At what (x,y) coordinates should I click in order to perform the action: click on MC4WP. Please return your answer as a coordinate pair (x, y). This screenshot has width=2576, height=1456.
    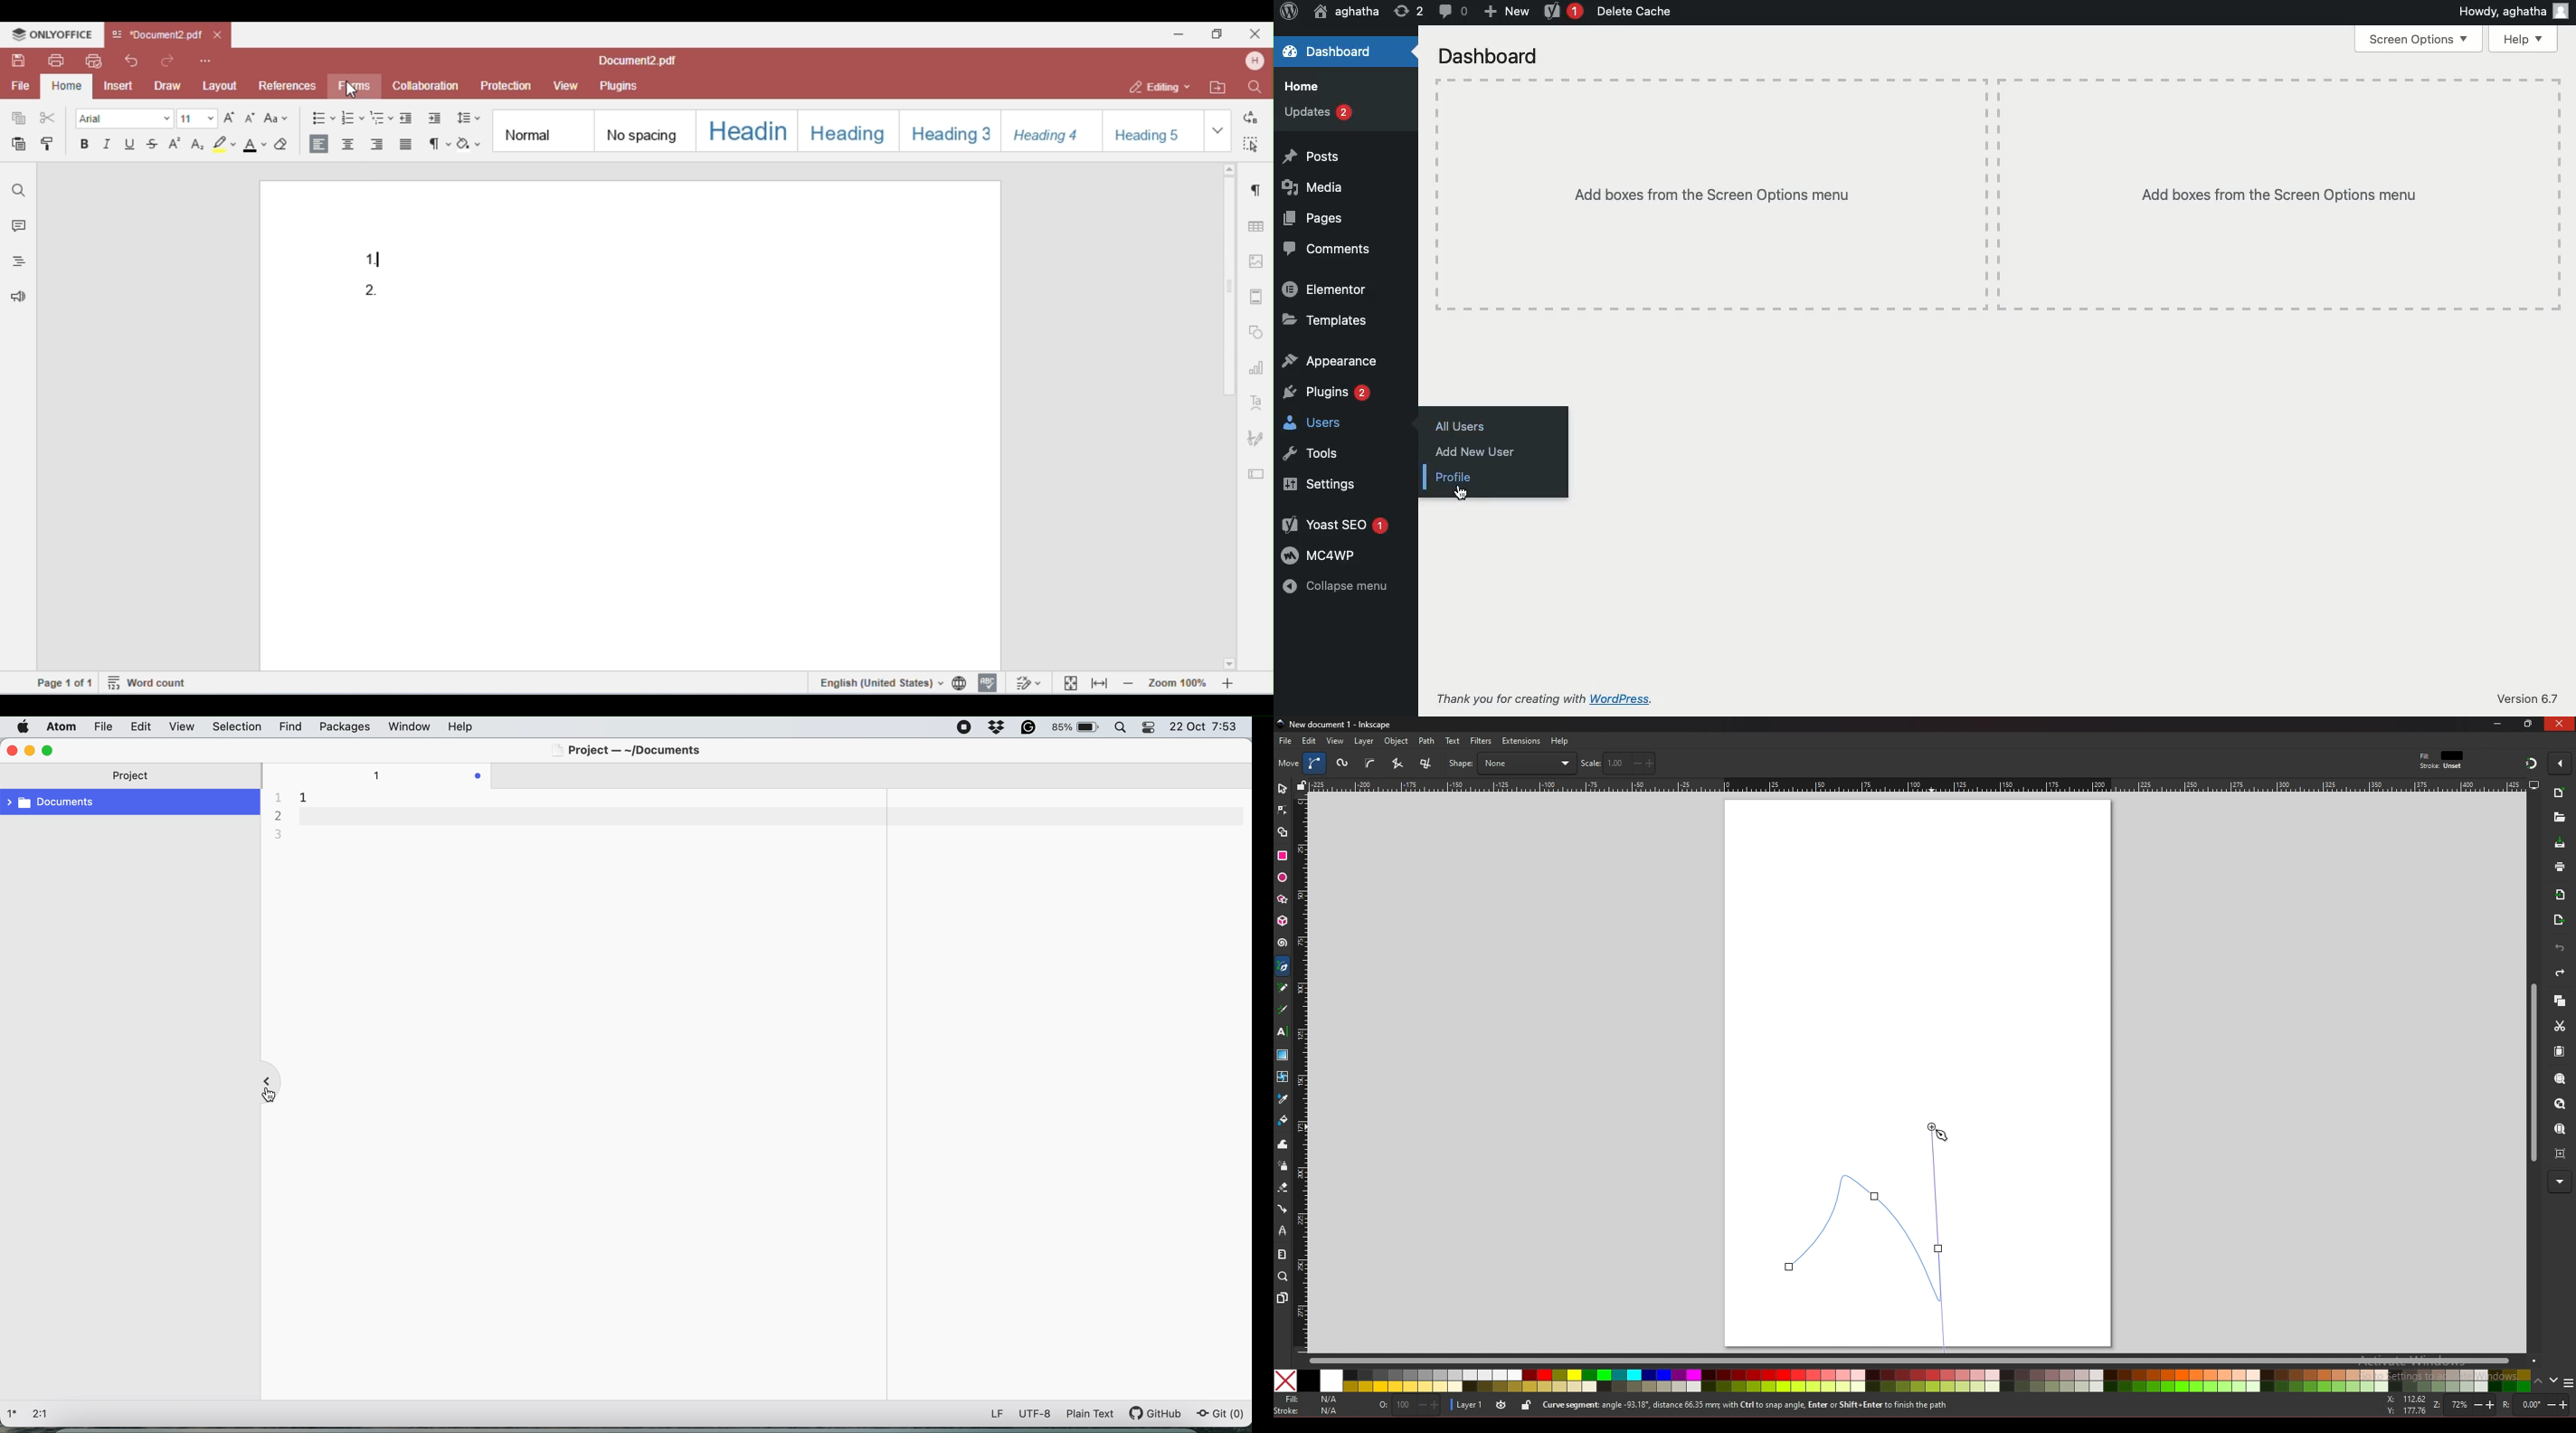
    Looking at the image, I should click on (1320, 555).